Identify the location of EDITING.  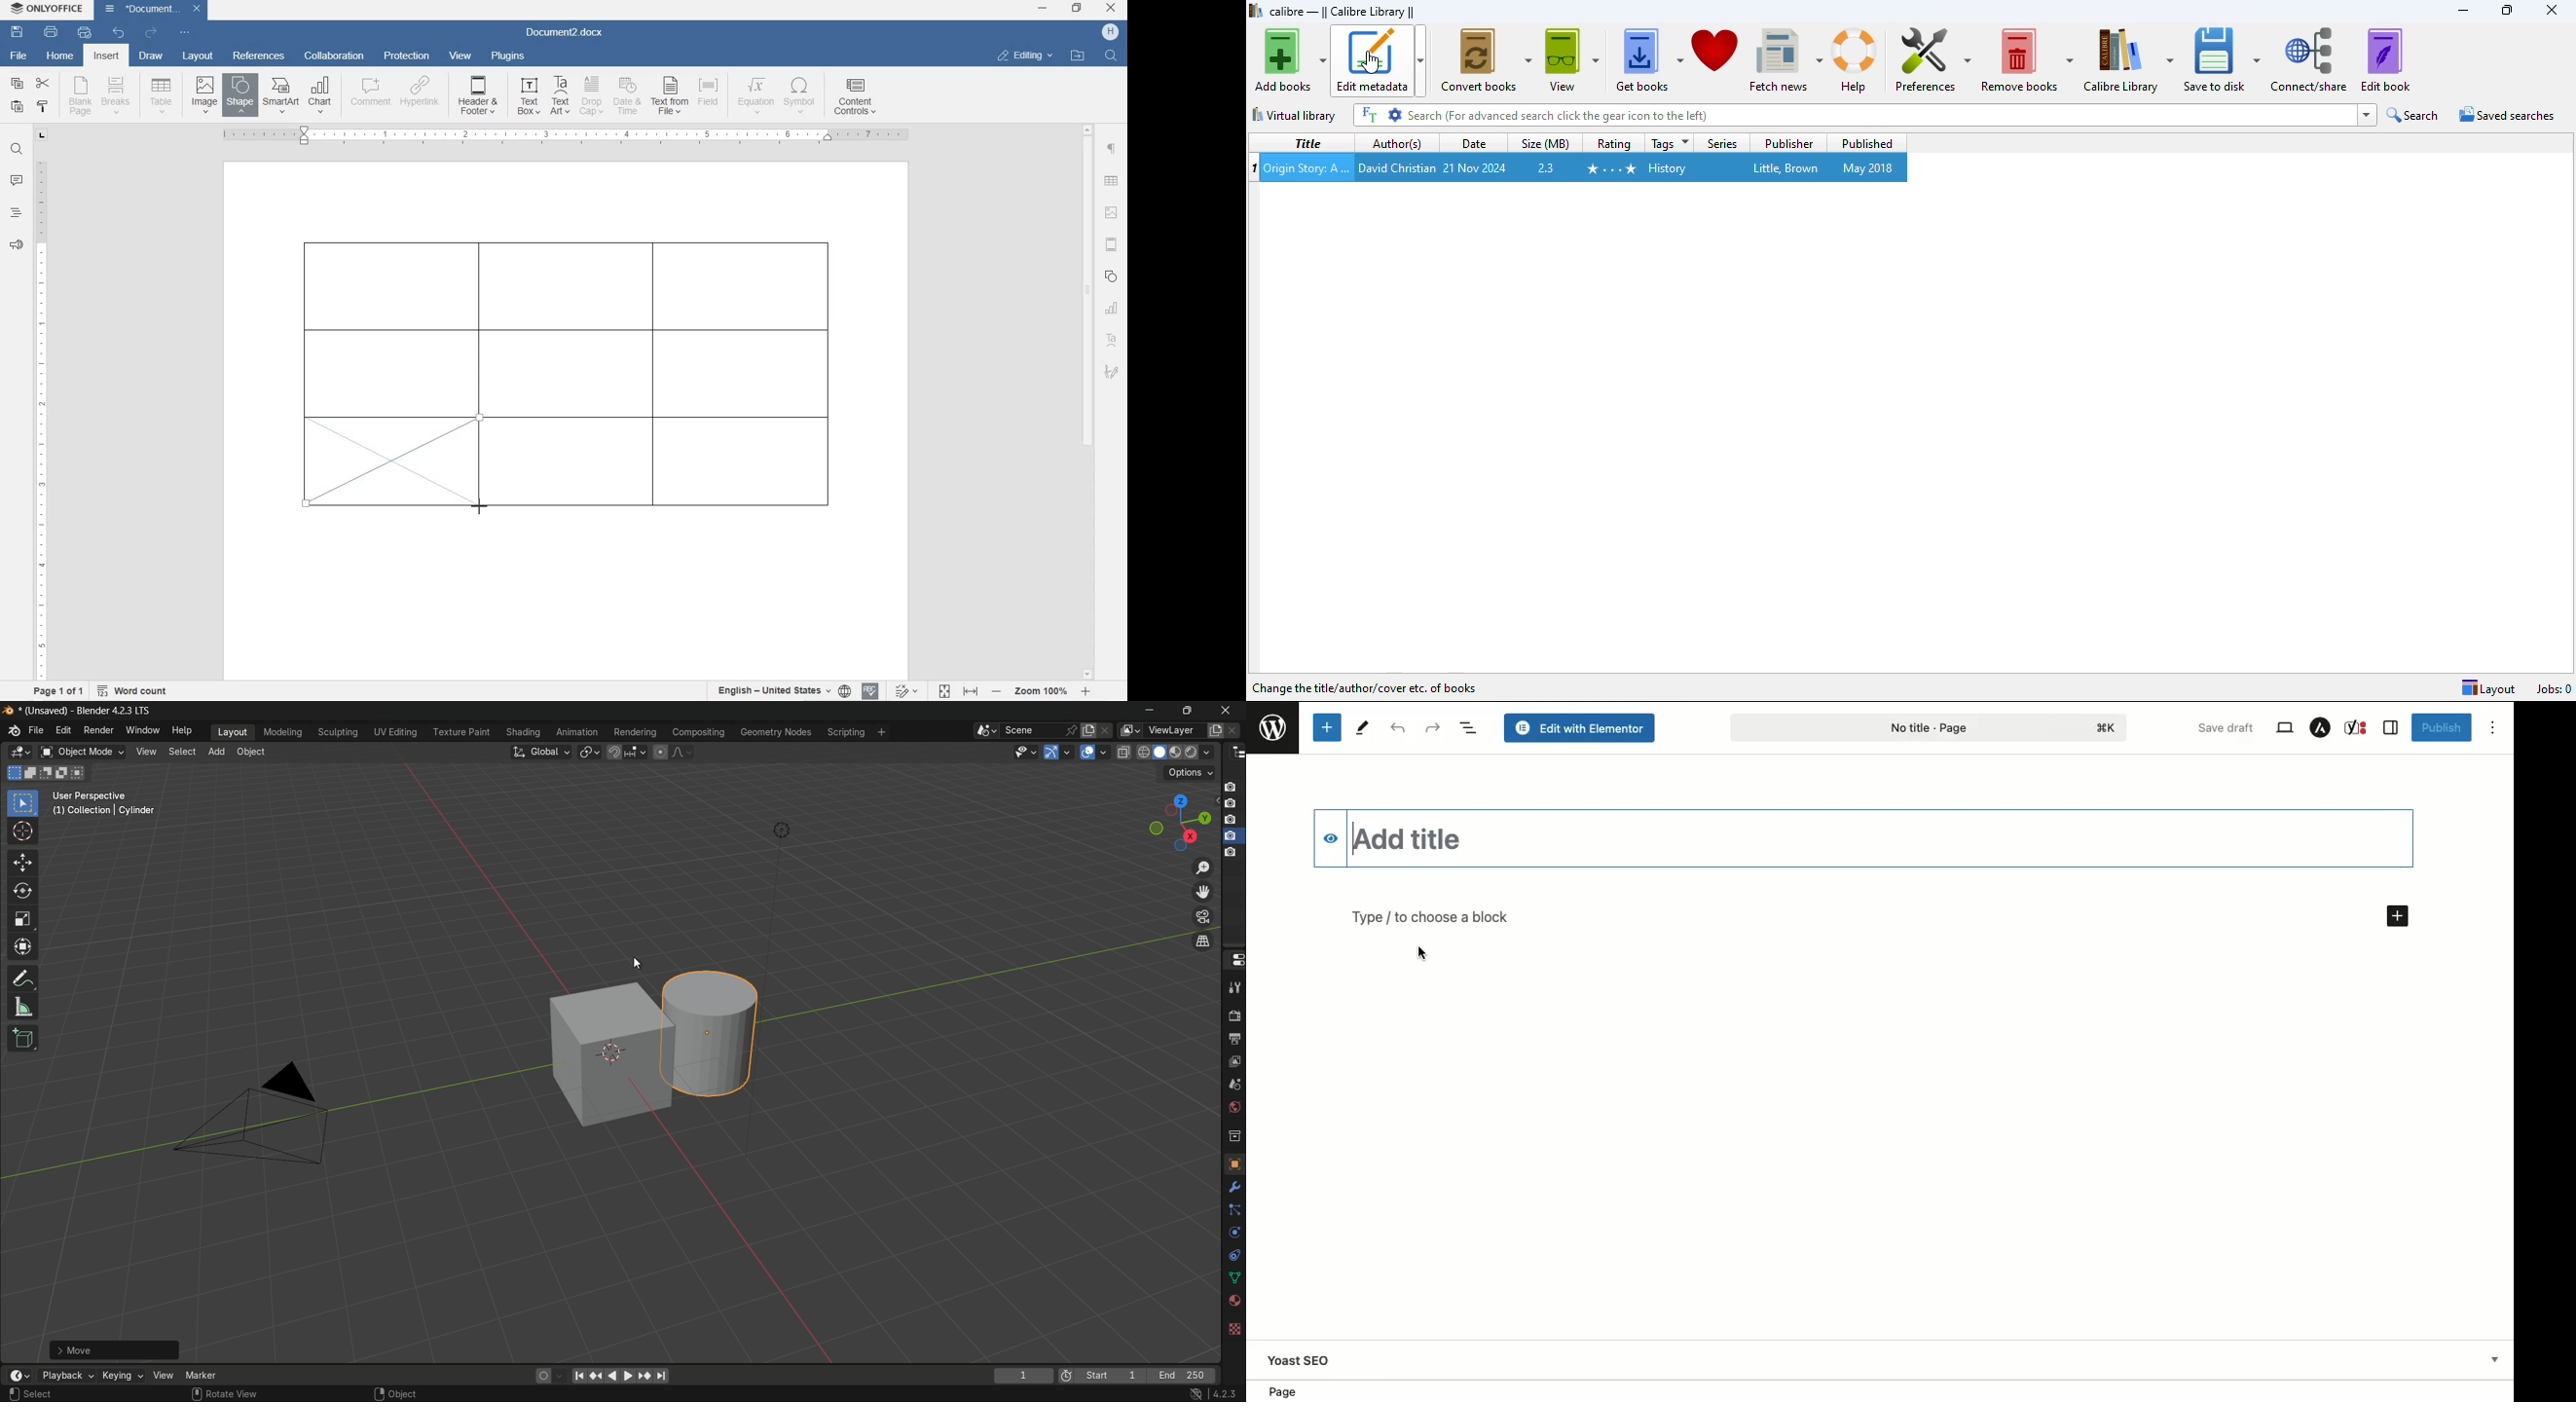
(1026, 55).